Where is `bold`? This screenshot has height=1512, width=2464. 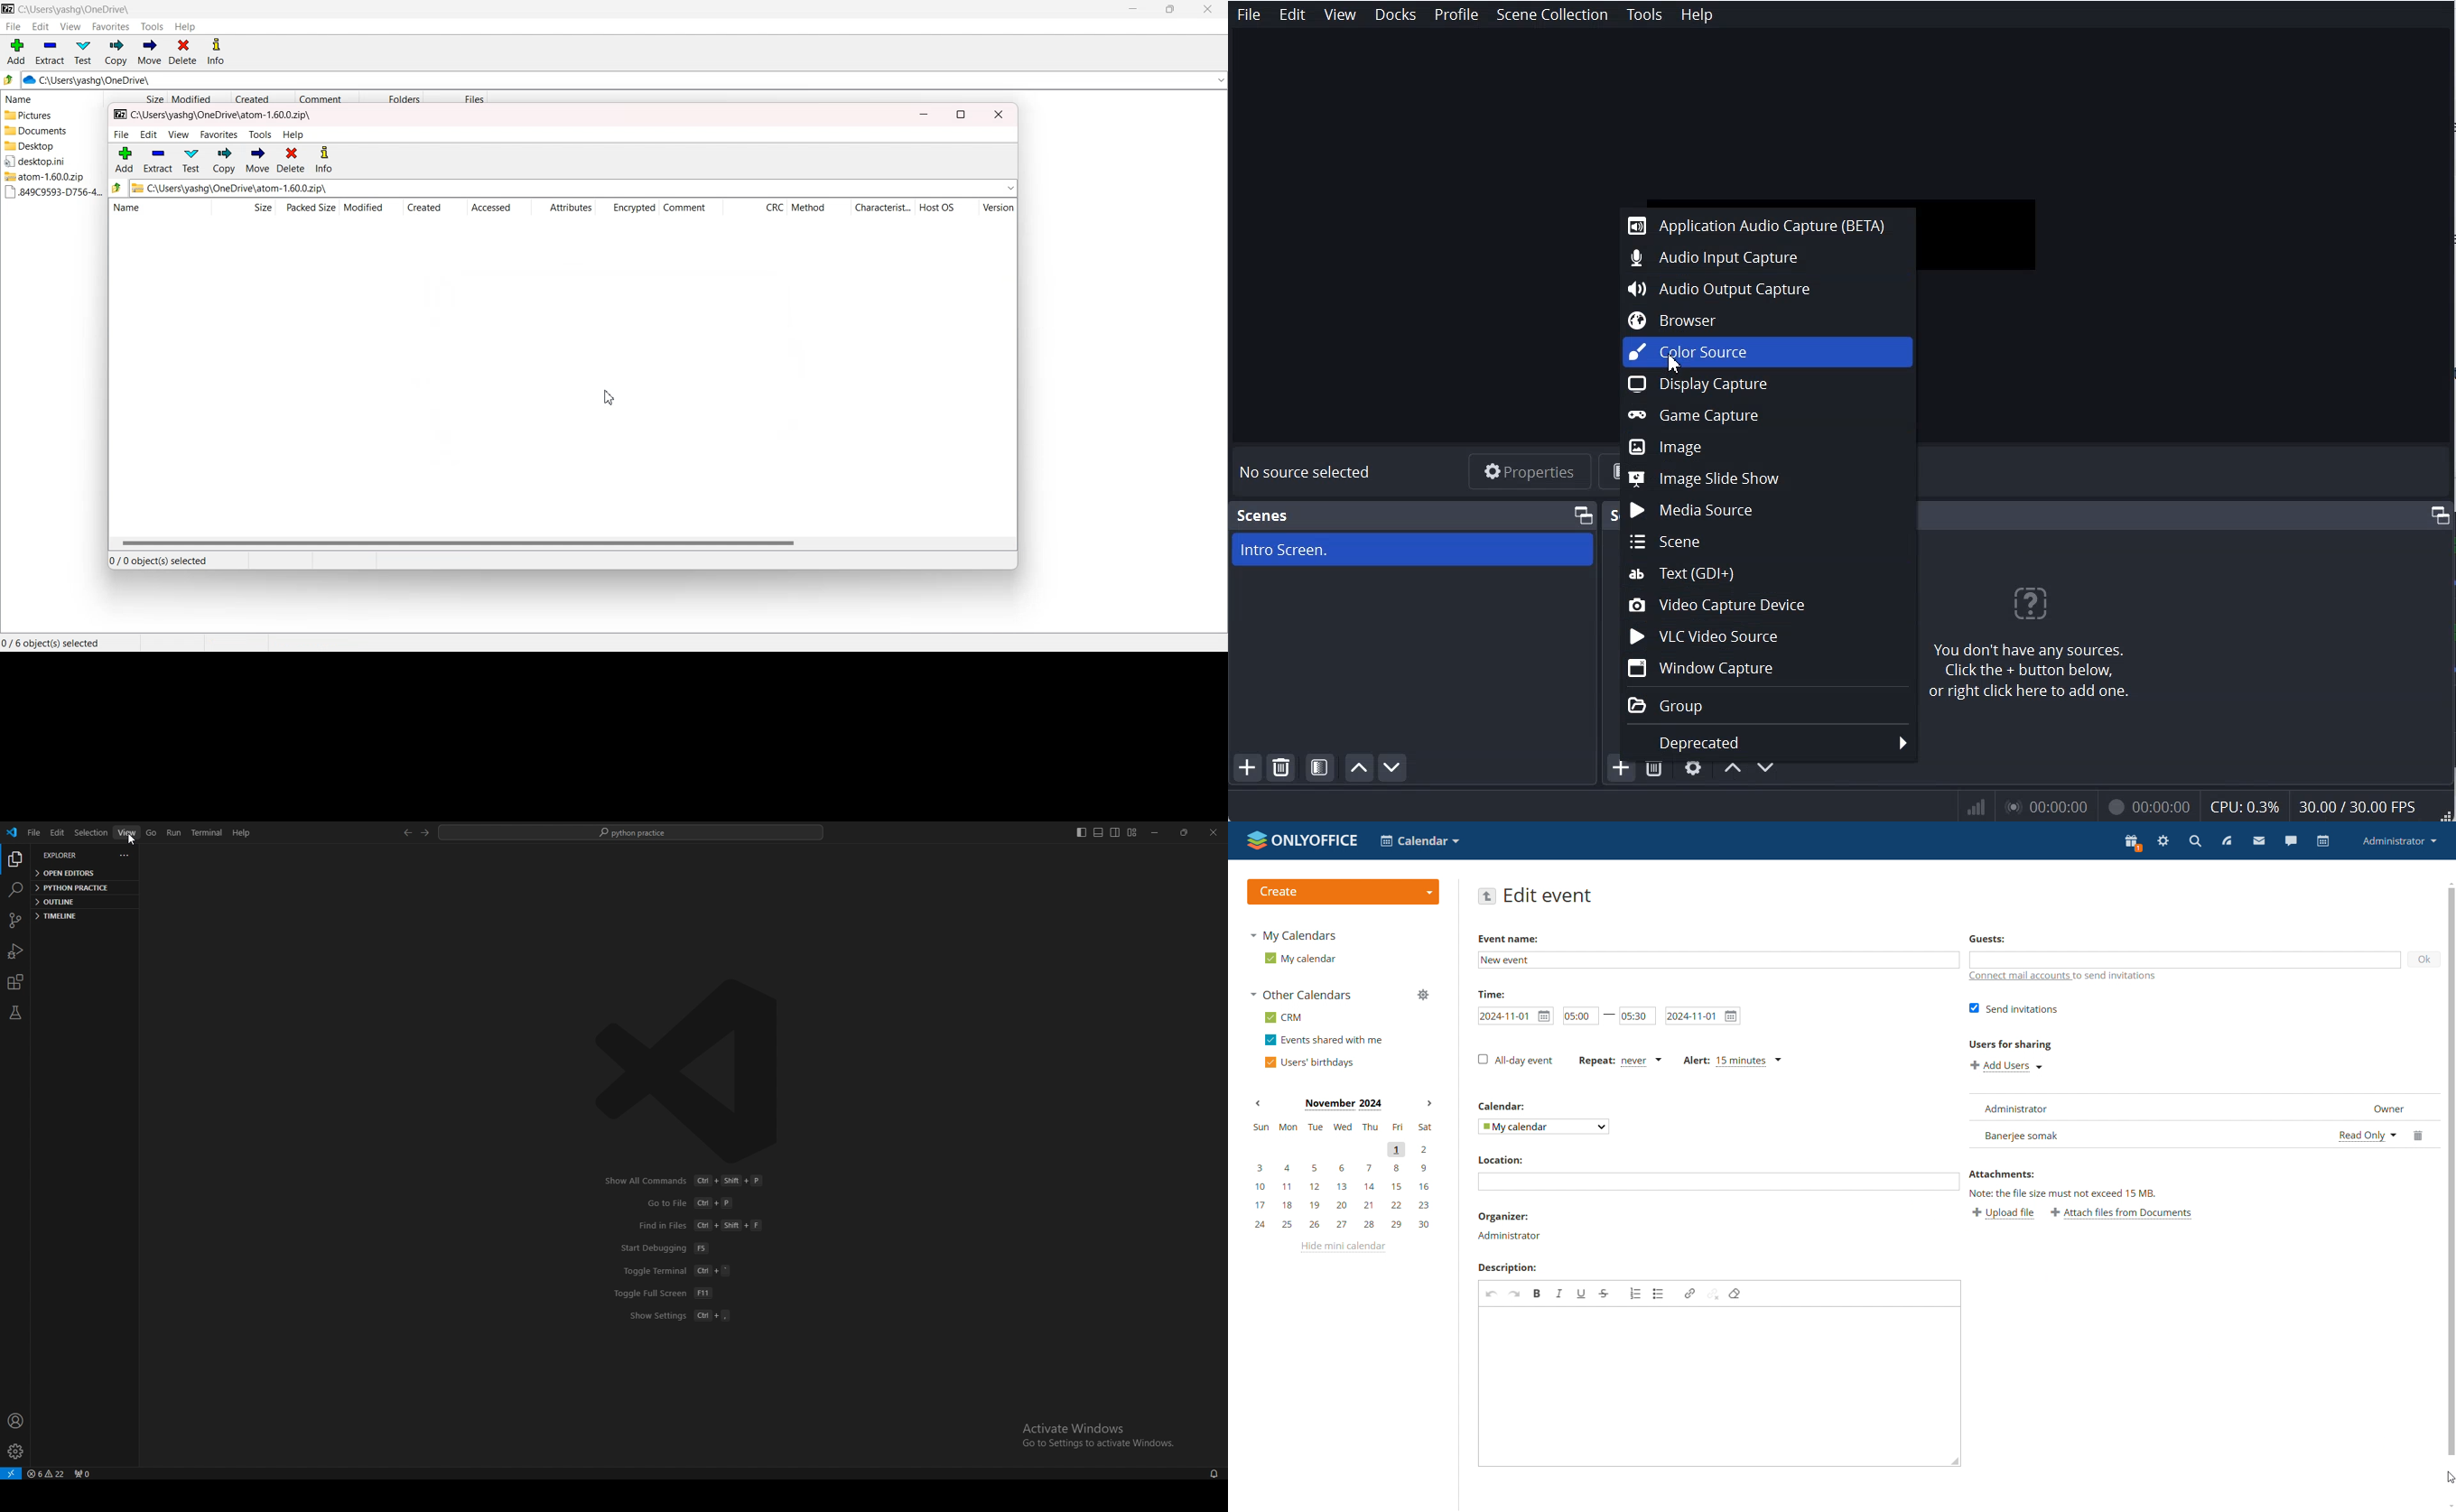 bold is located at coordinates (1538, 1293).